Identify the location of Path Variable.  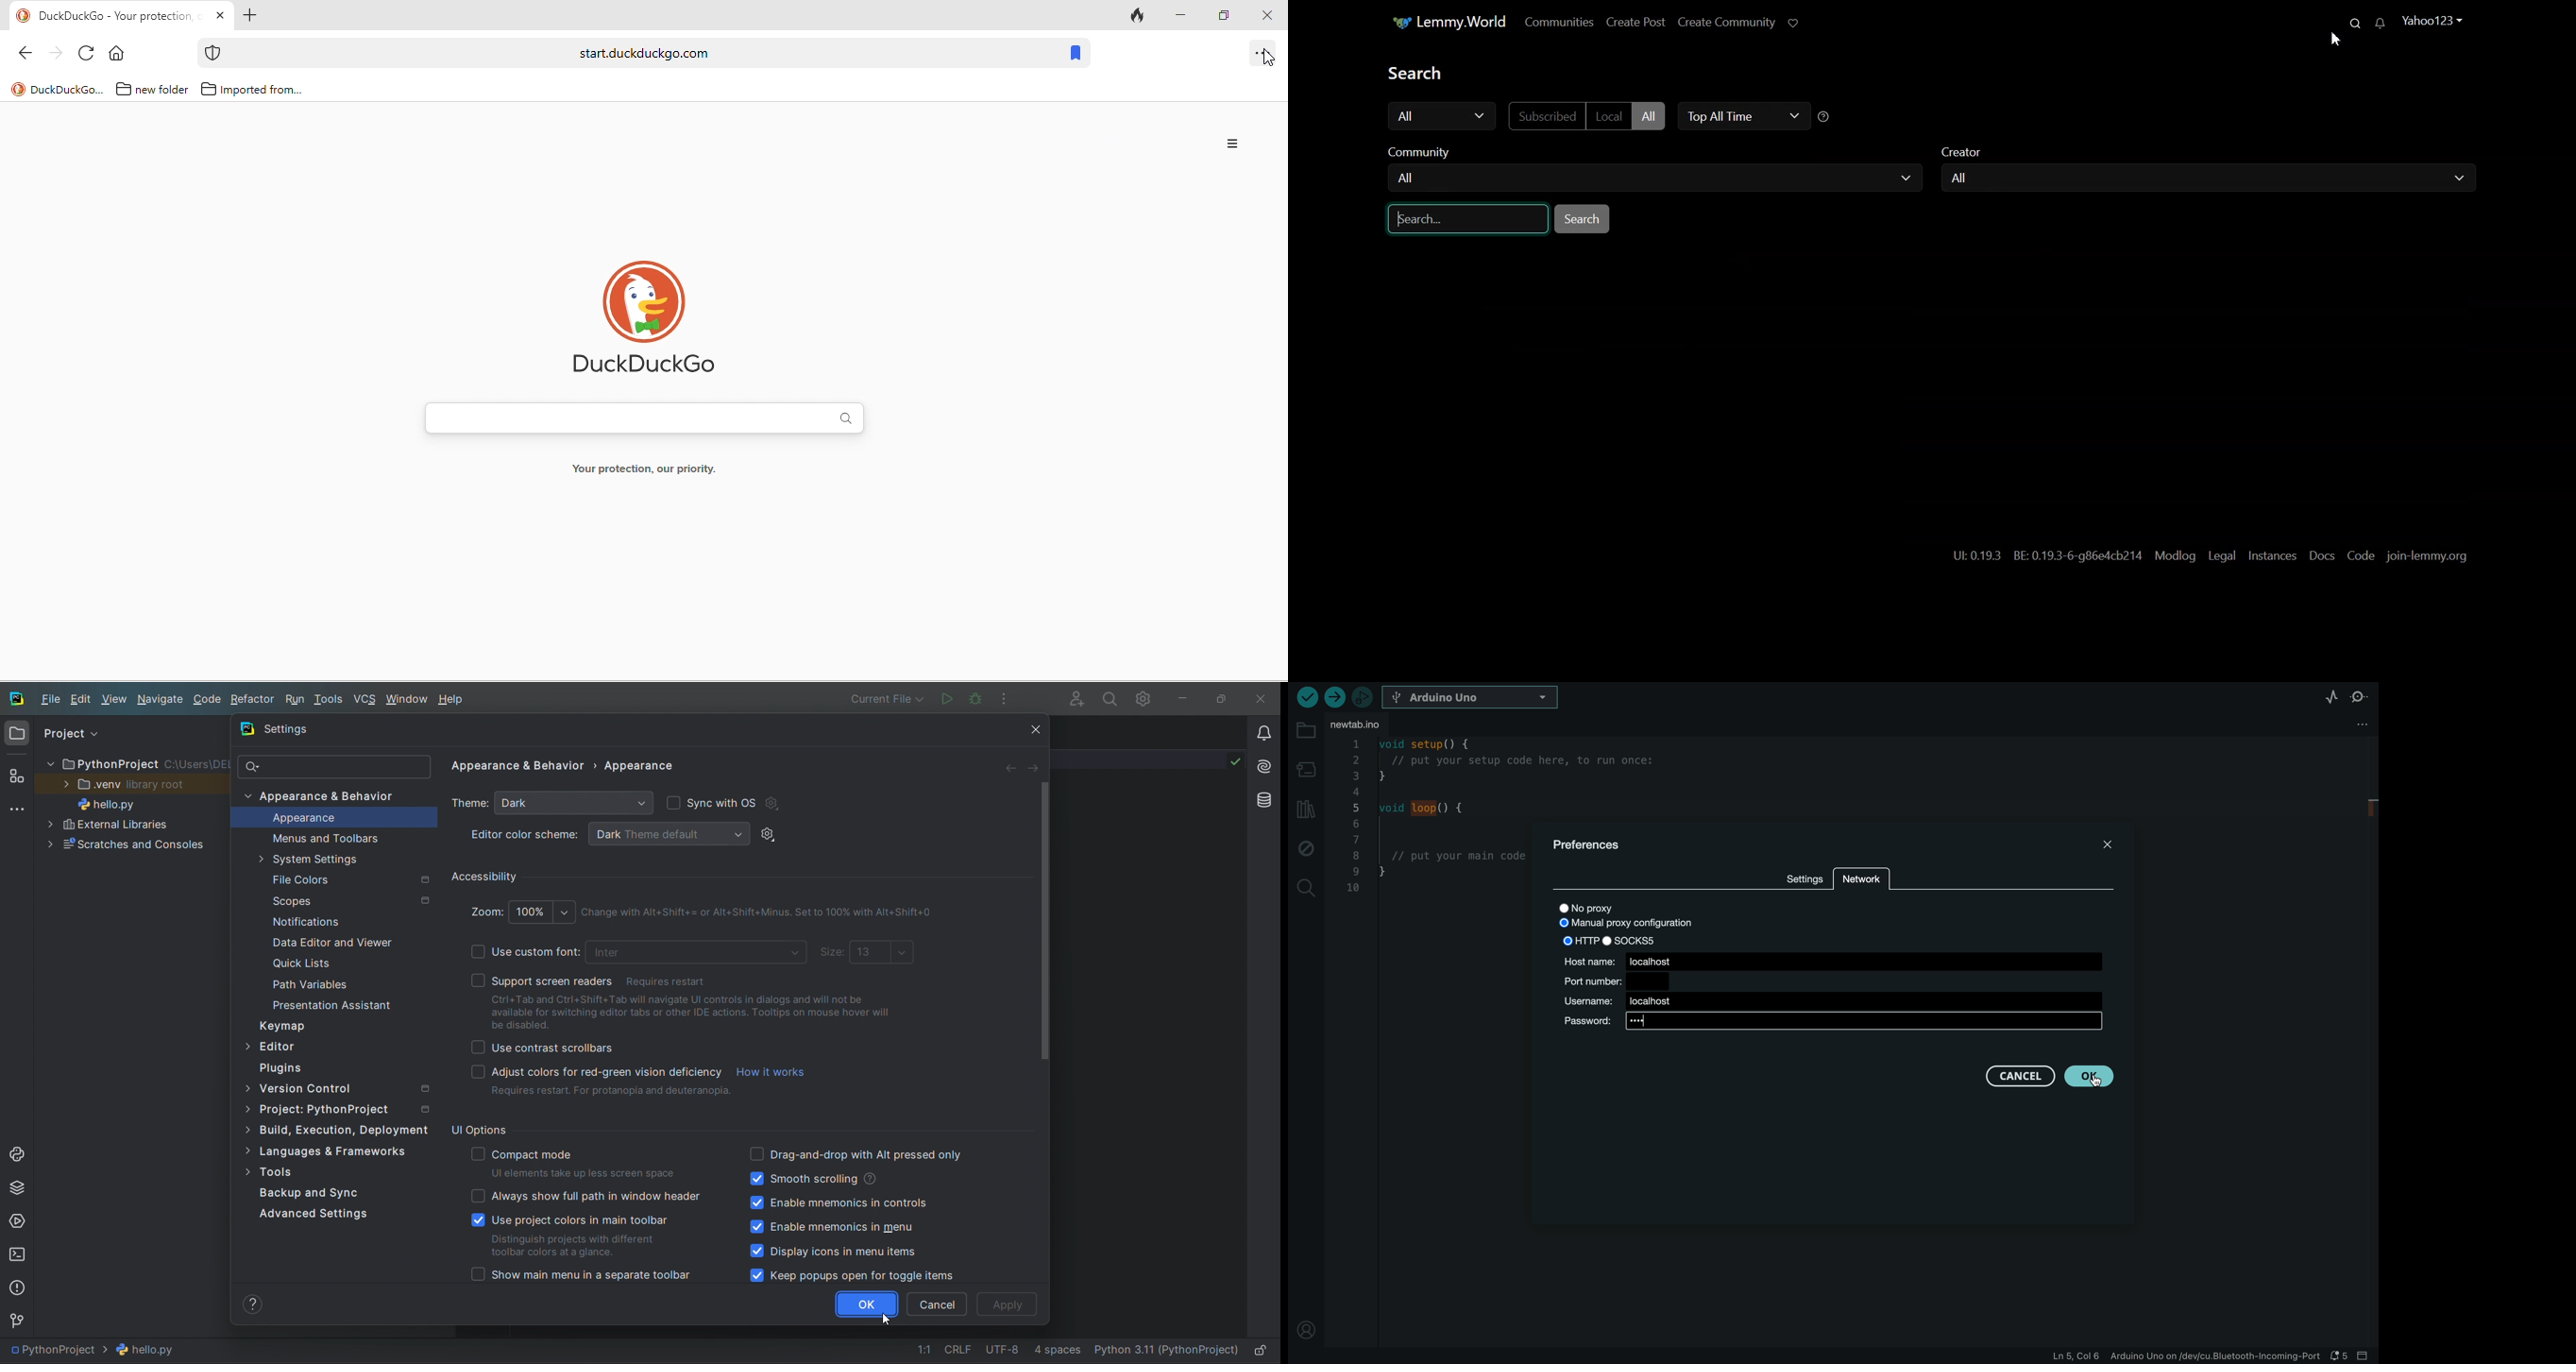
(327, 984).